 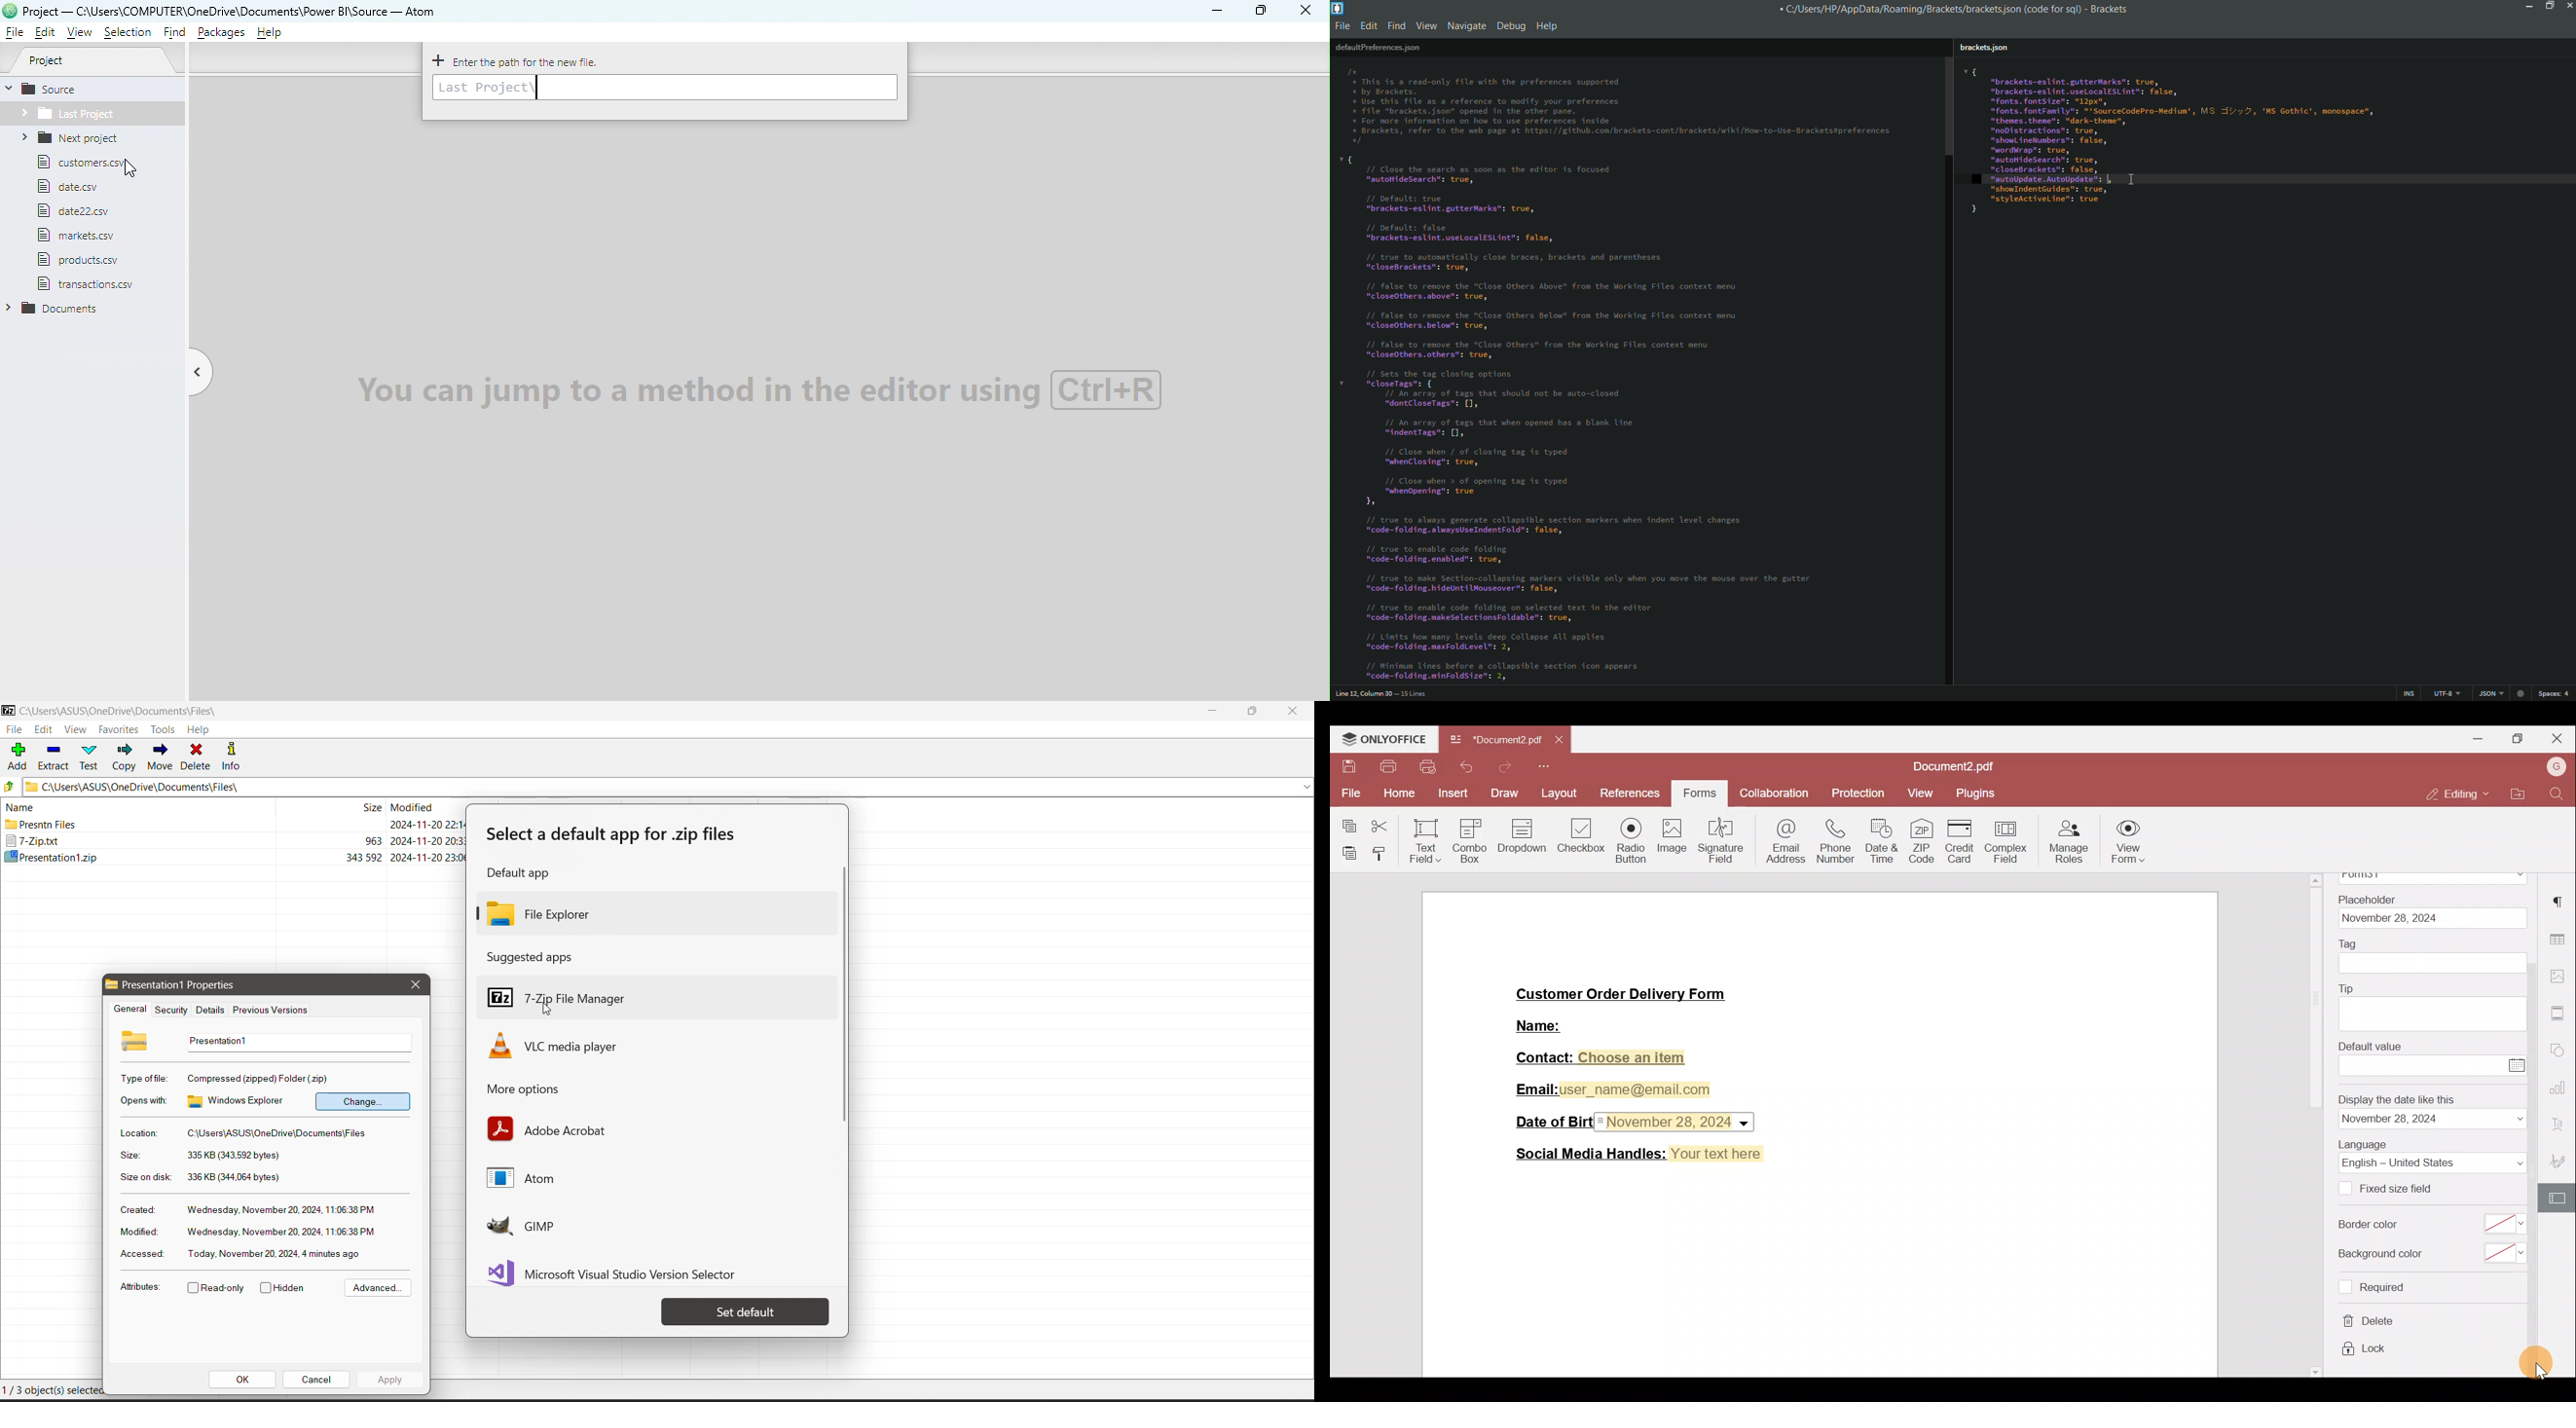 What do you see at coordinates (140, 1289) in the screenshot?
I see `Attributes` at bounding box center [140, 1289].